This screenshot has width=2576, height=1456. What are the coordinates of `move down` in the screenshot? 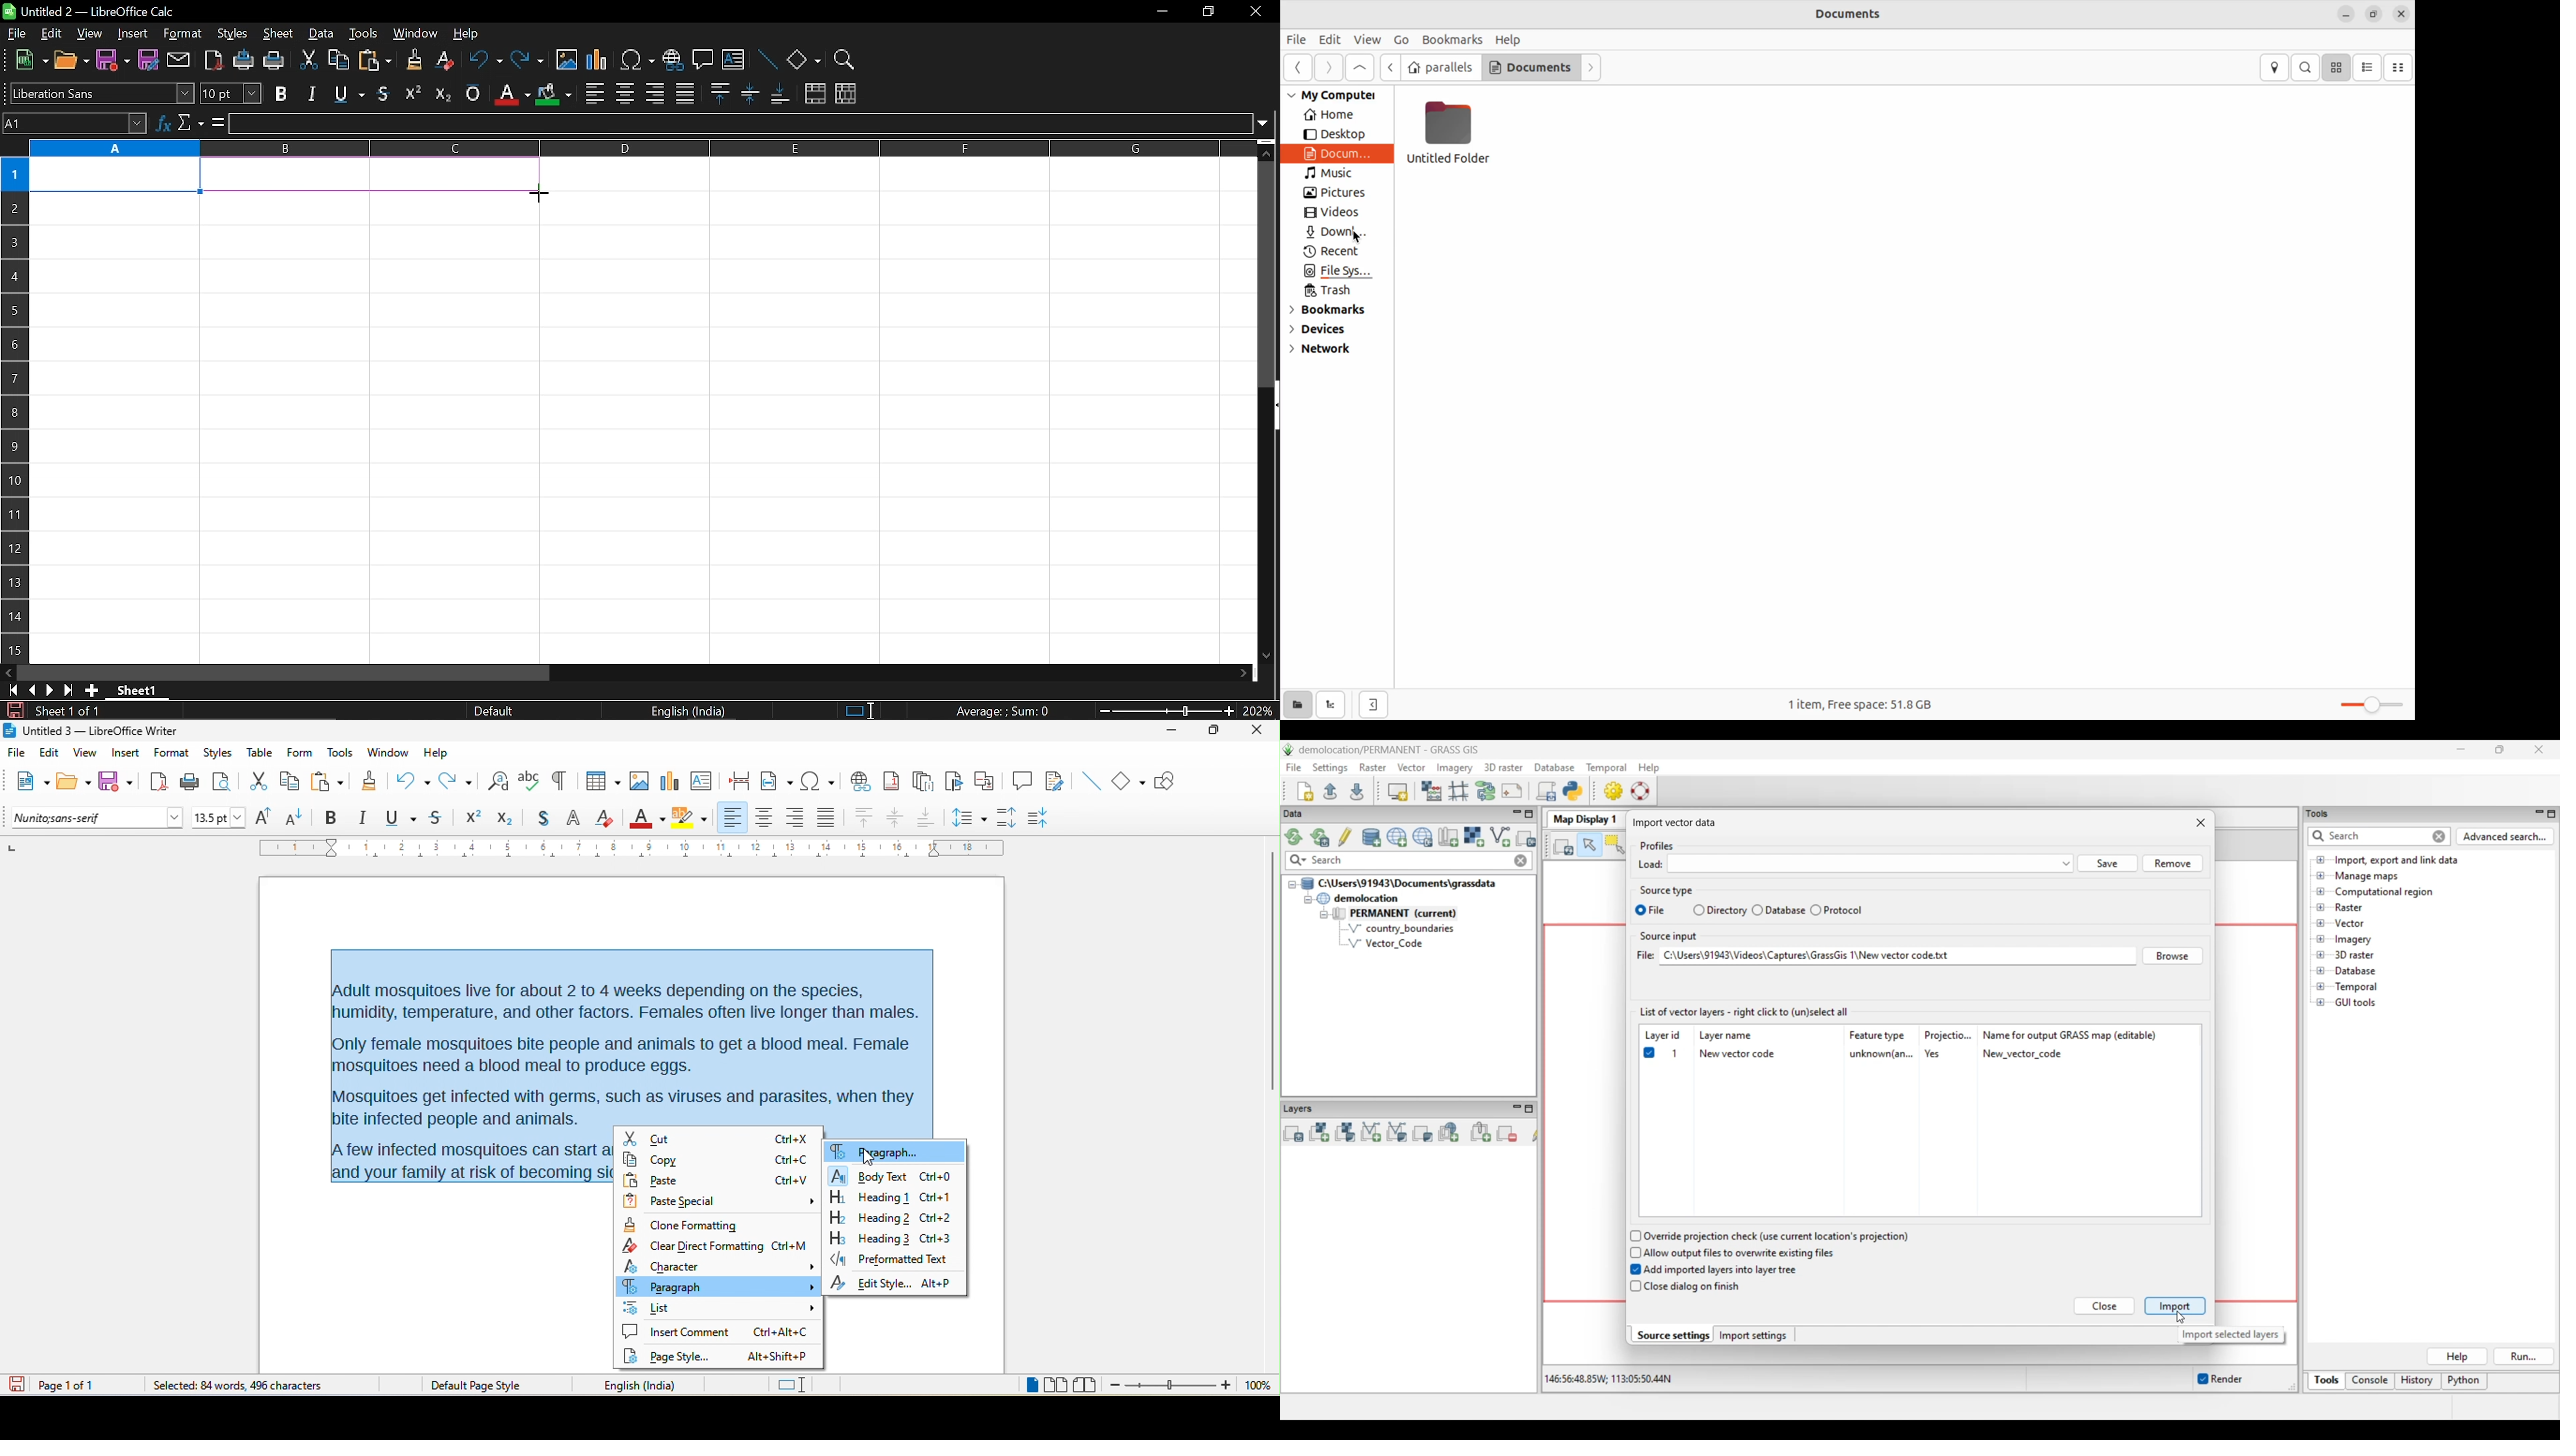 It's located at (1270, 657).